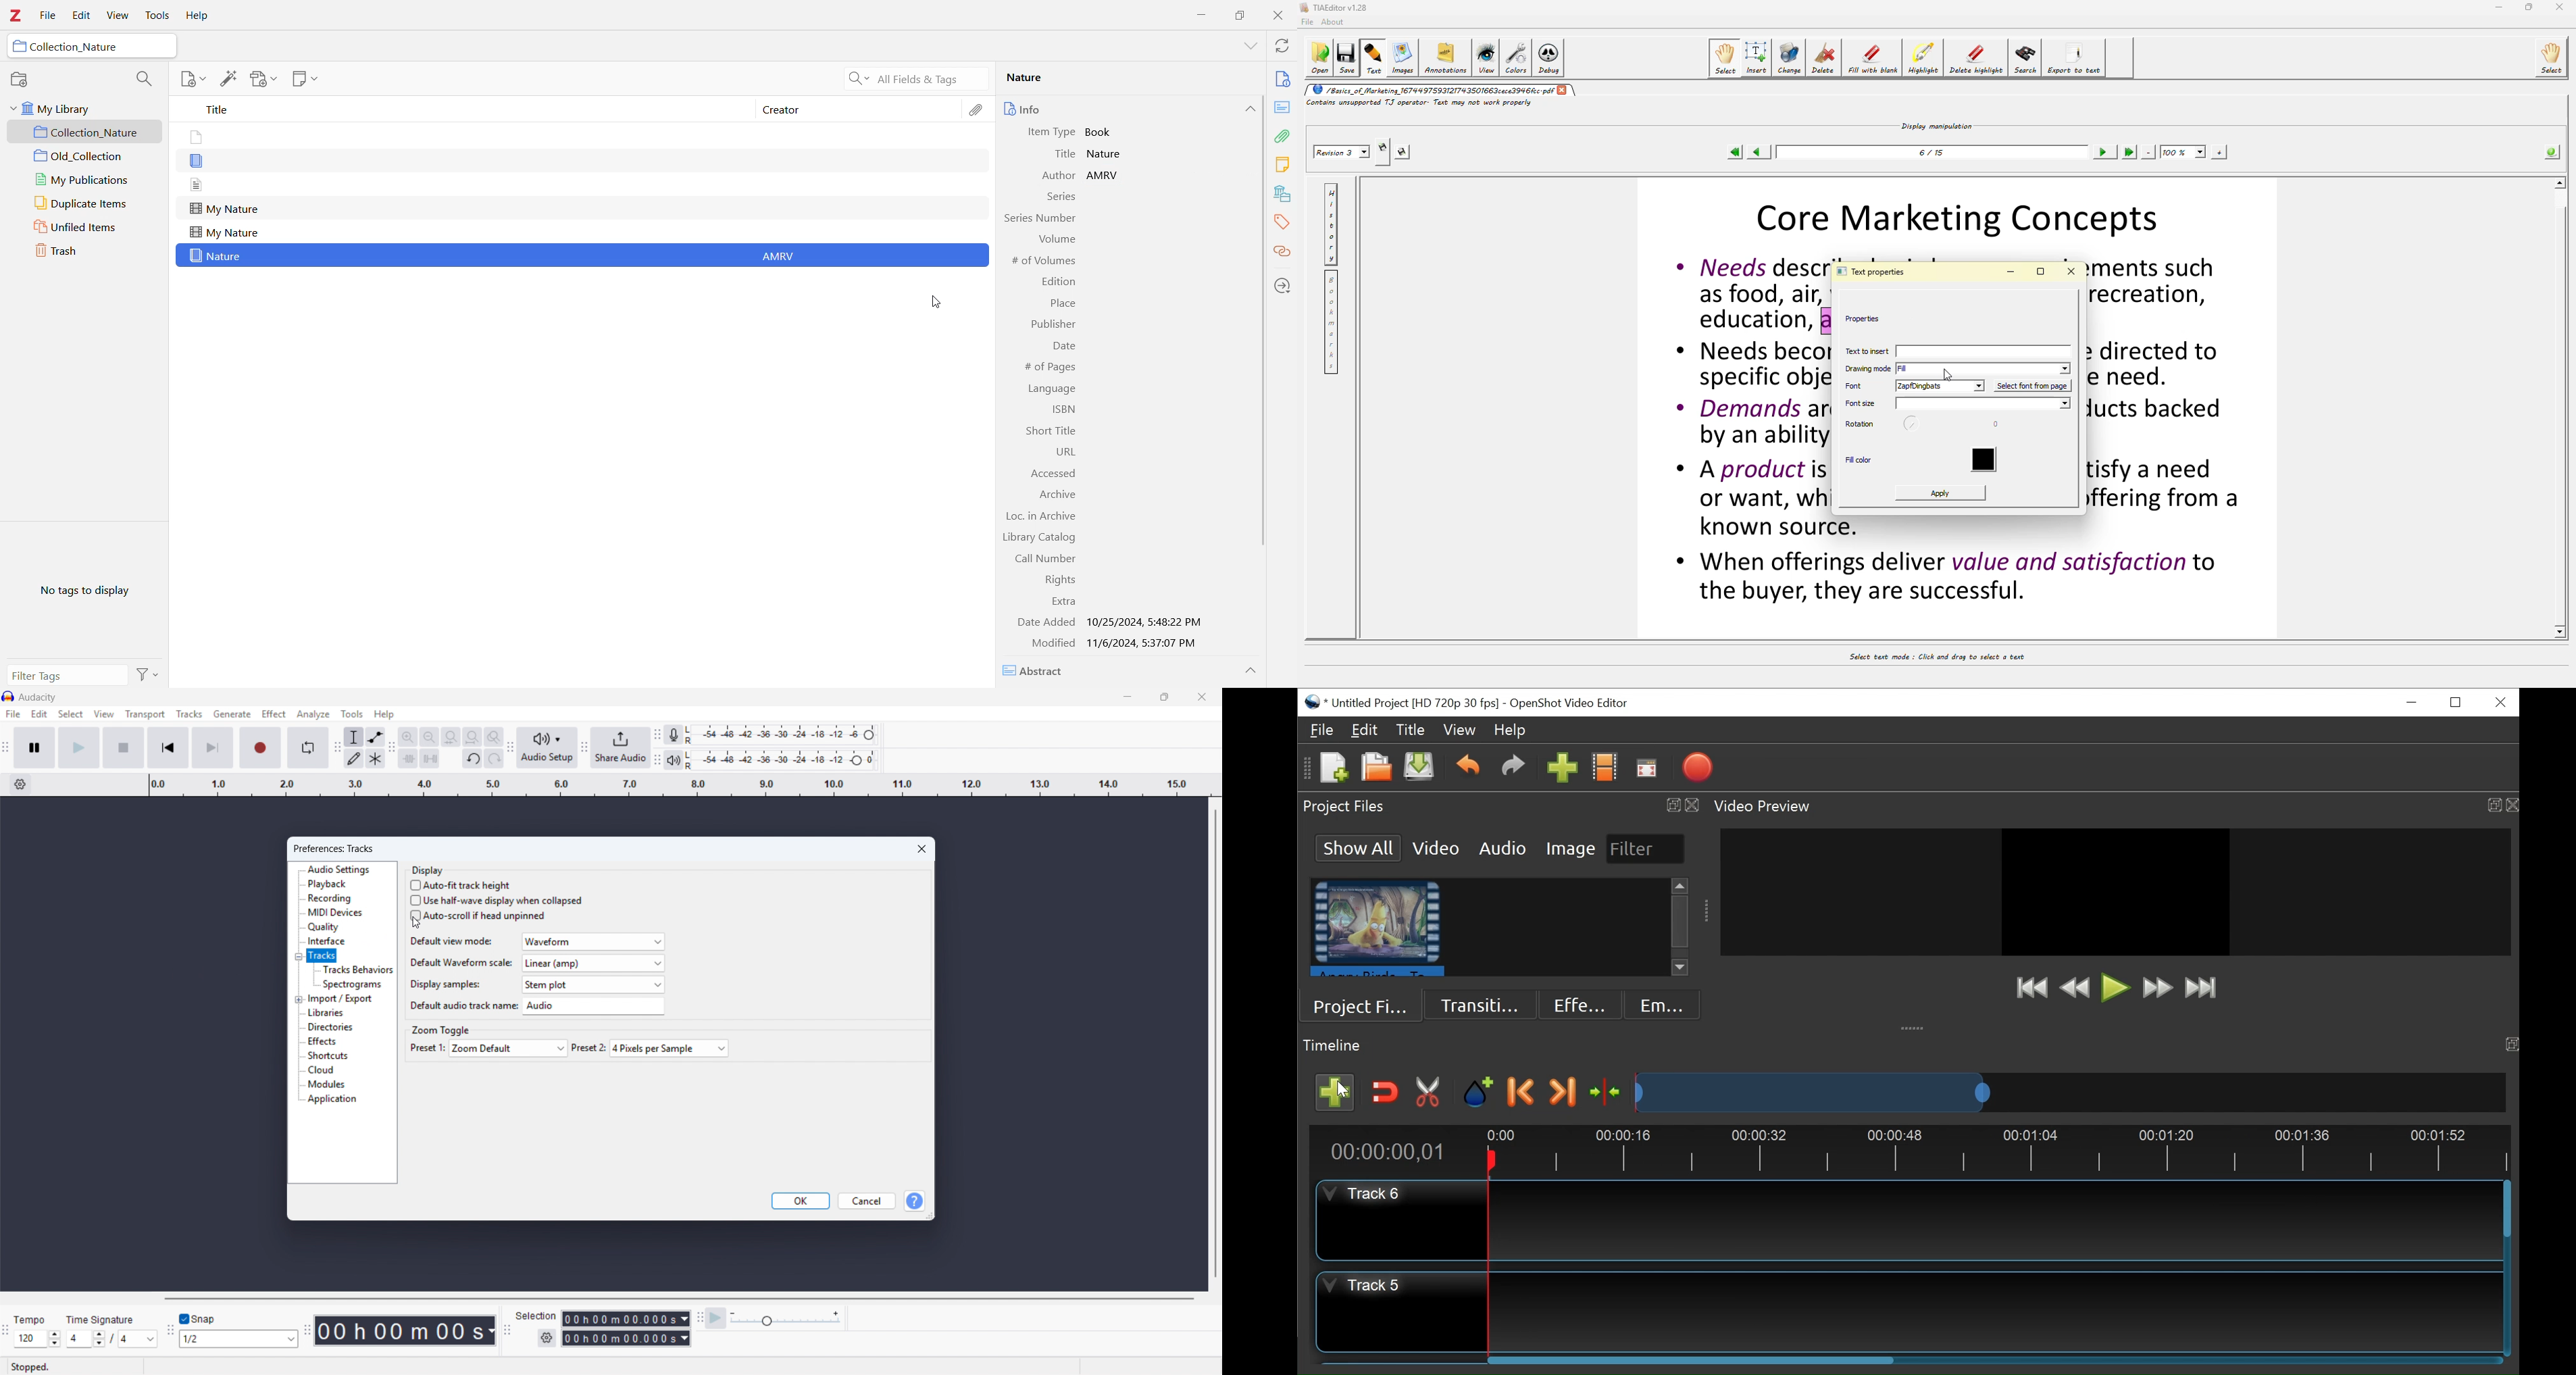 This screenshot has width=2576, height=1400. Describe the element at coordinates (1049, 109) in the screenshot. I see `Info` at that location.